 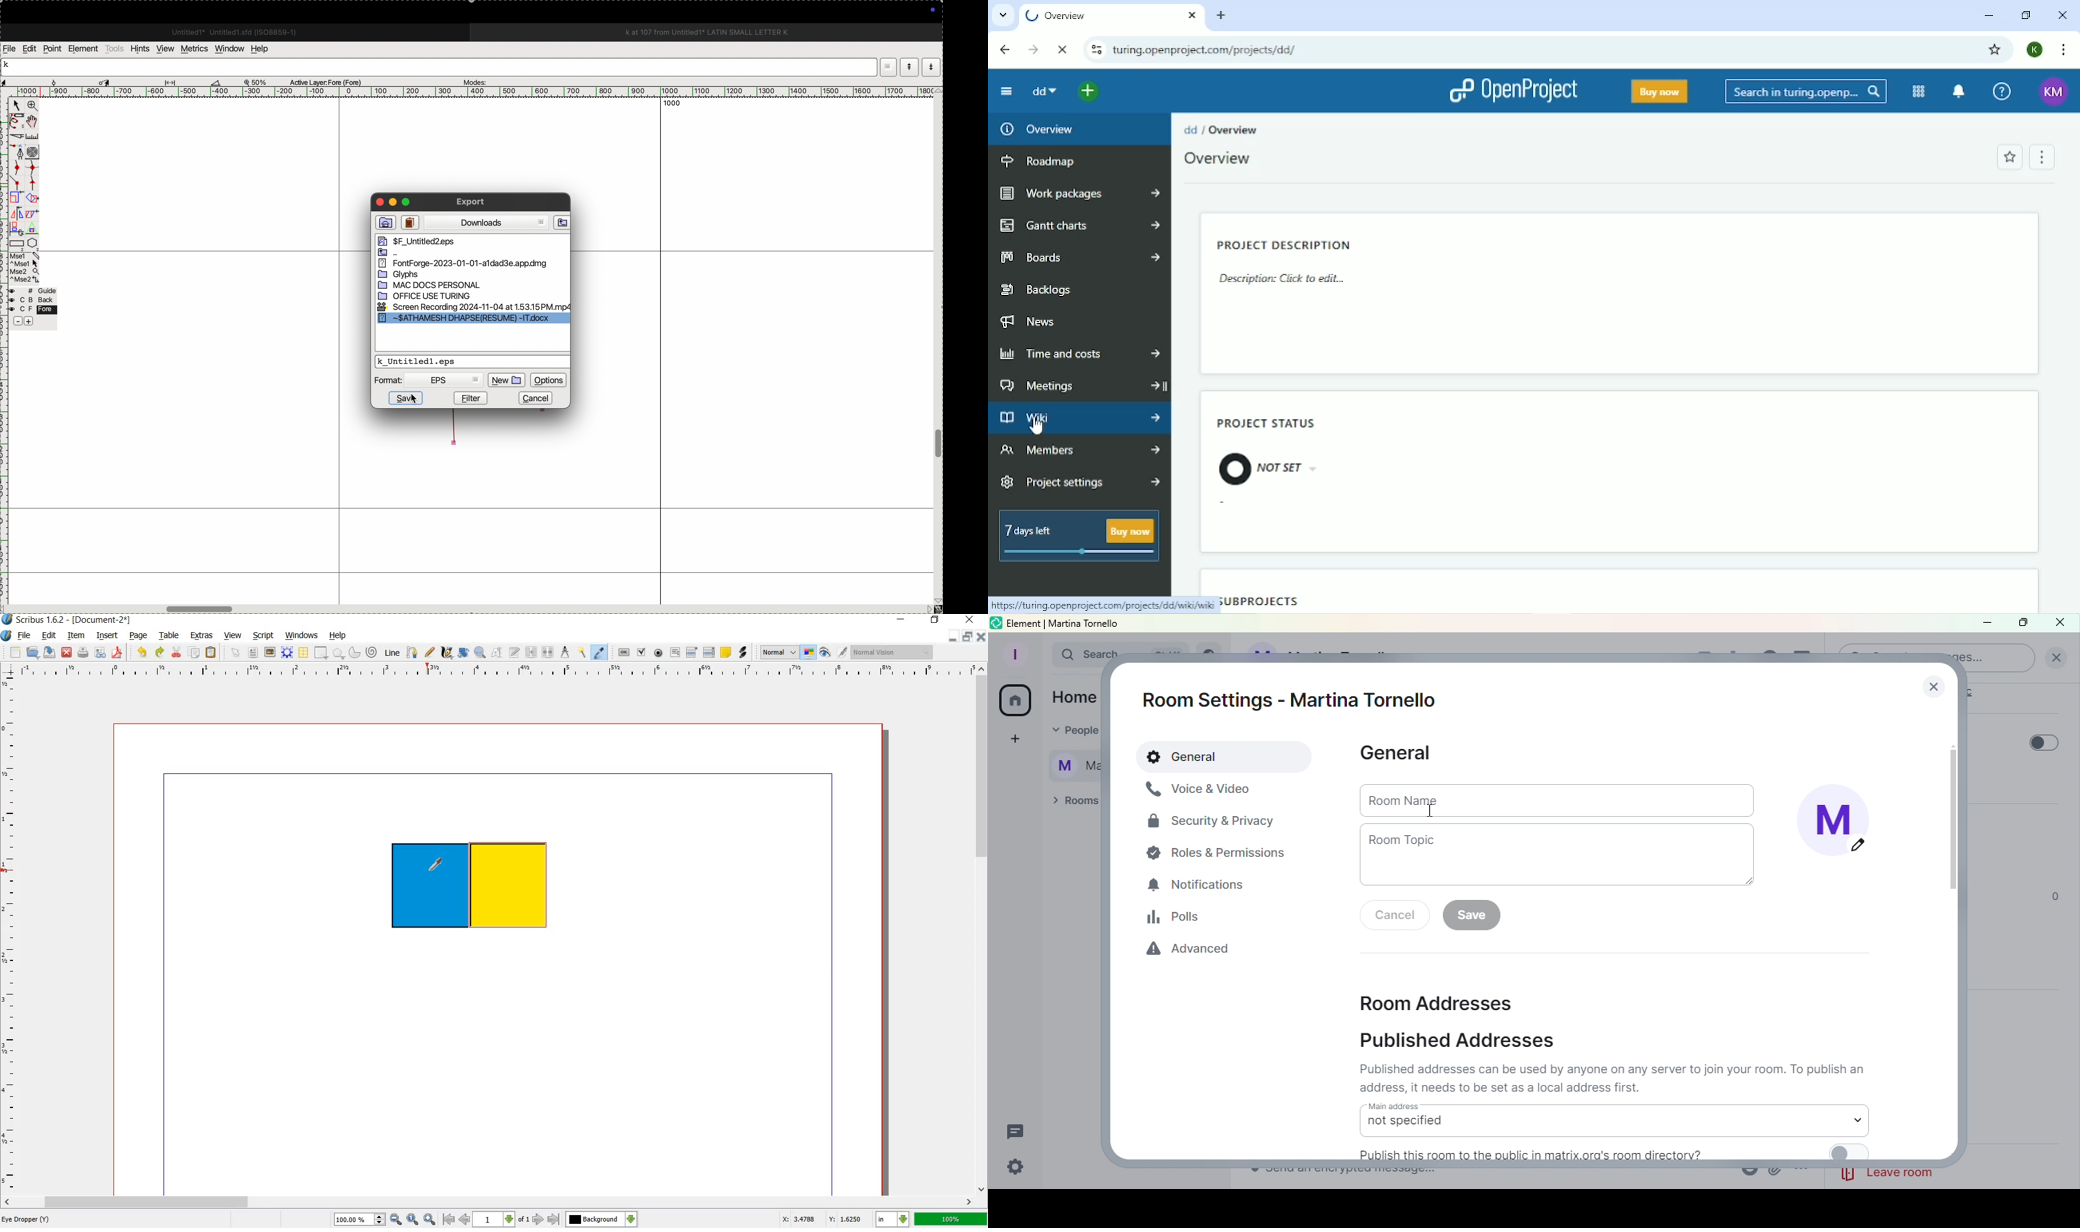 I want to click on pdf check box, so click(x=641, y=652).